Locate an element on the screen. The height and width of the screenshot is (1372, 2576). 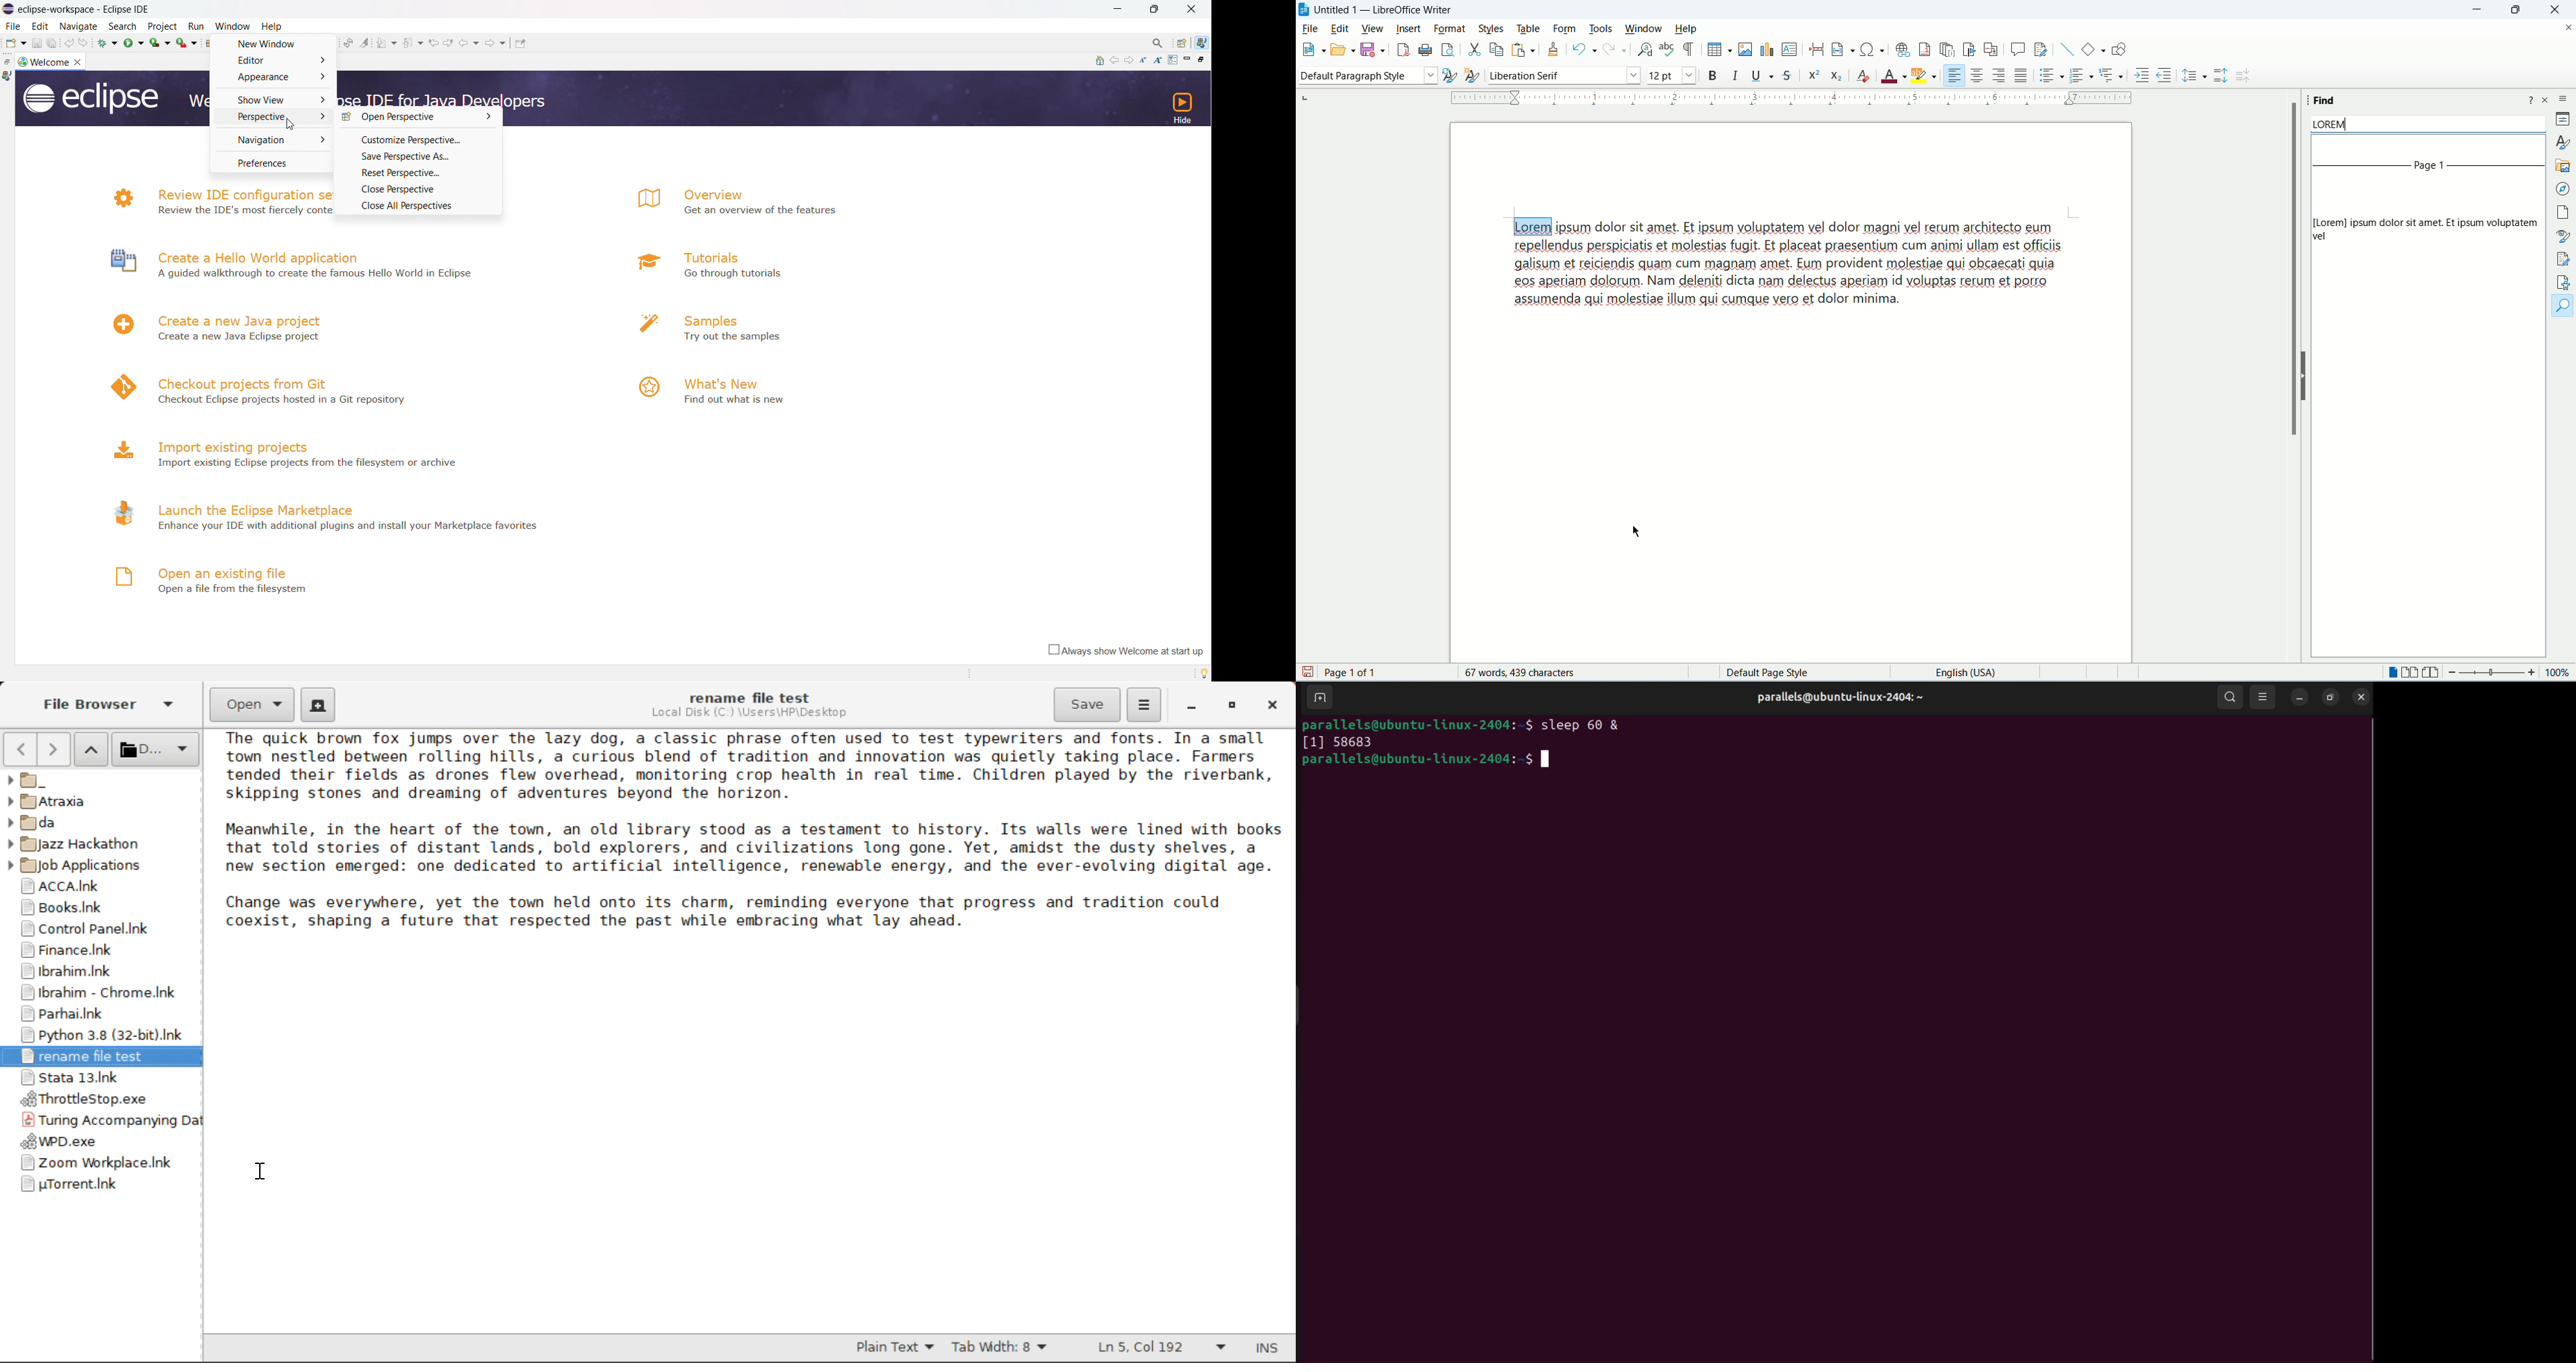
font size is located at coordinates (1670, 75).